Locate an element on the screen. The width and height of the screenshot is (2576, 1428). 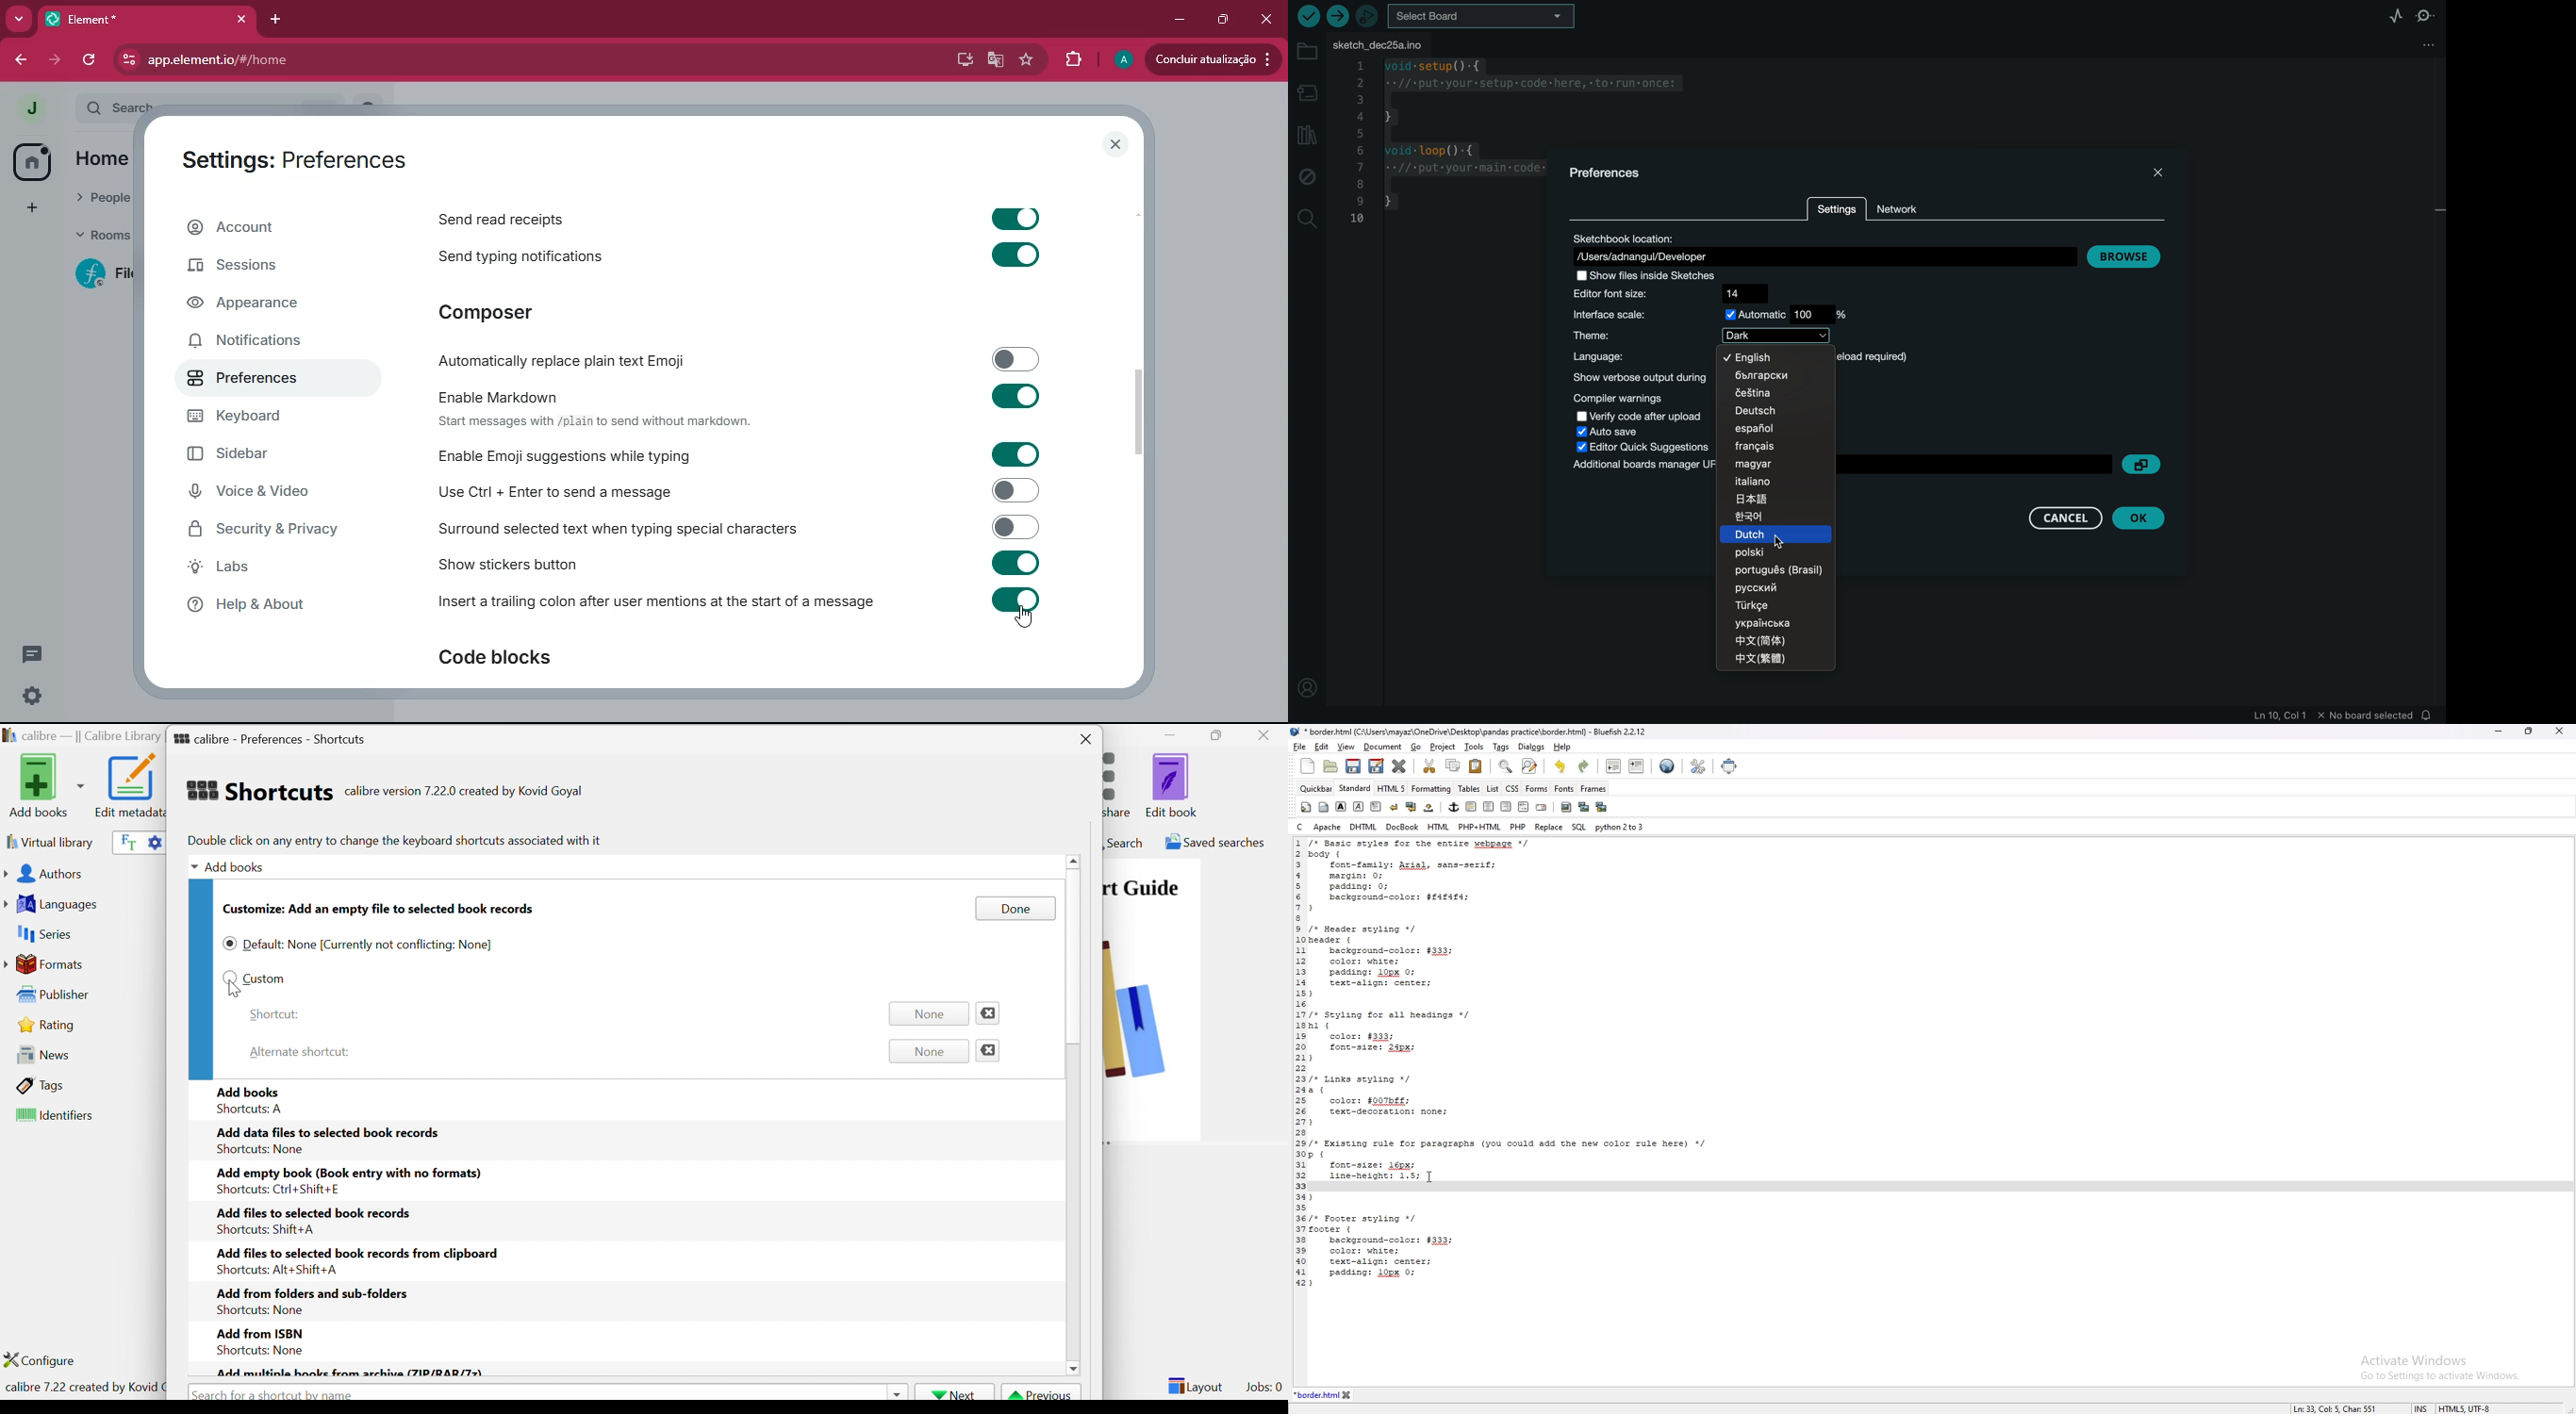
Double click on any entry to change the keyboard shortcuts associated with it is located at coordinates (393, 840).